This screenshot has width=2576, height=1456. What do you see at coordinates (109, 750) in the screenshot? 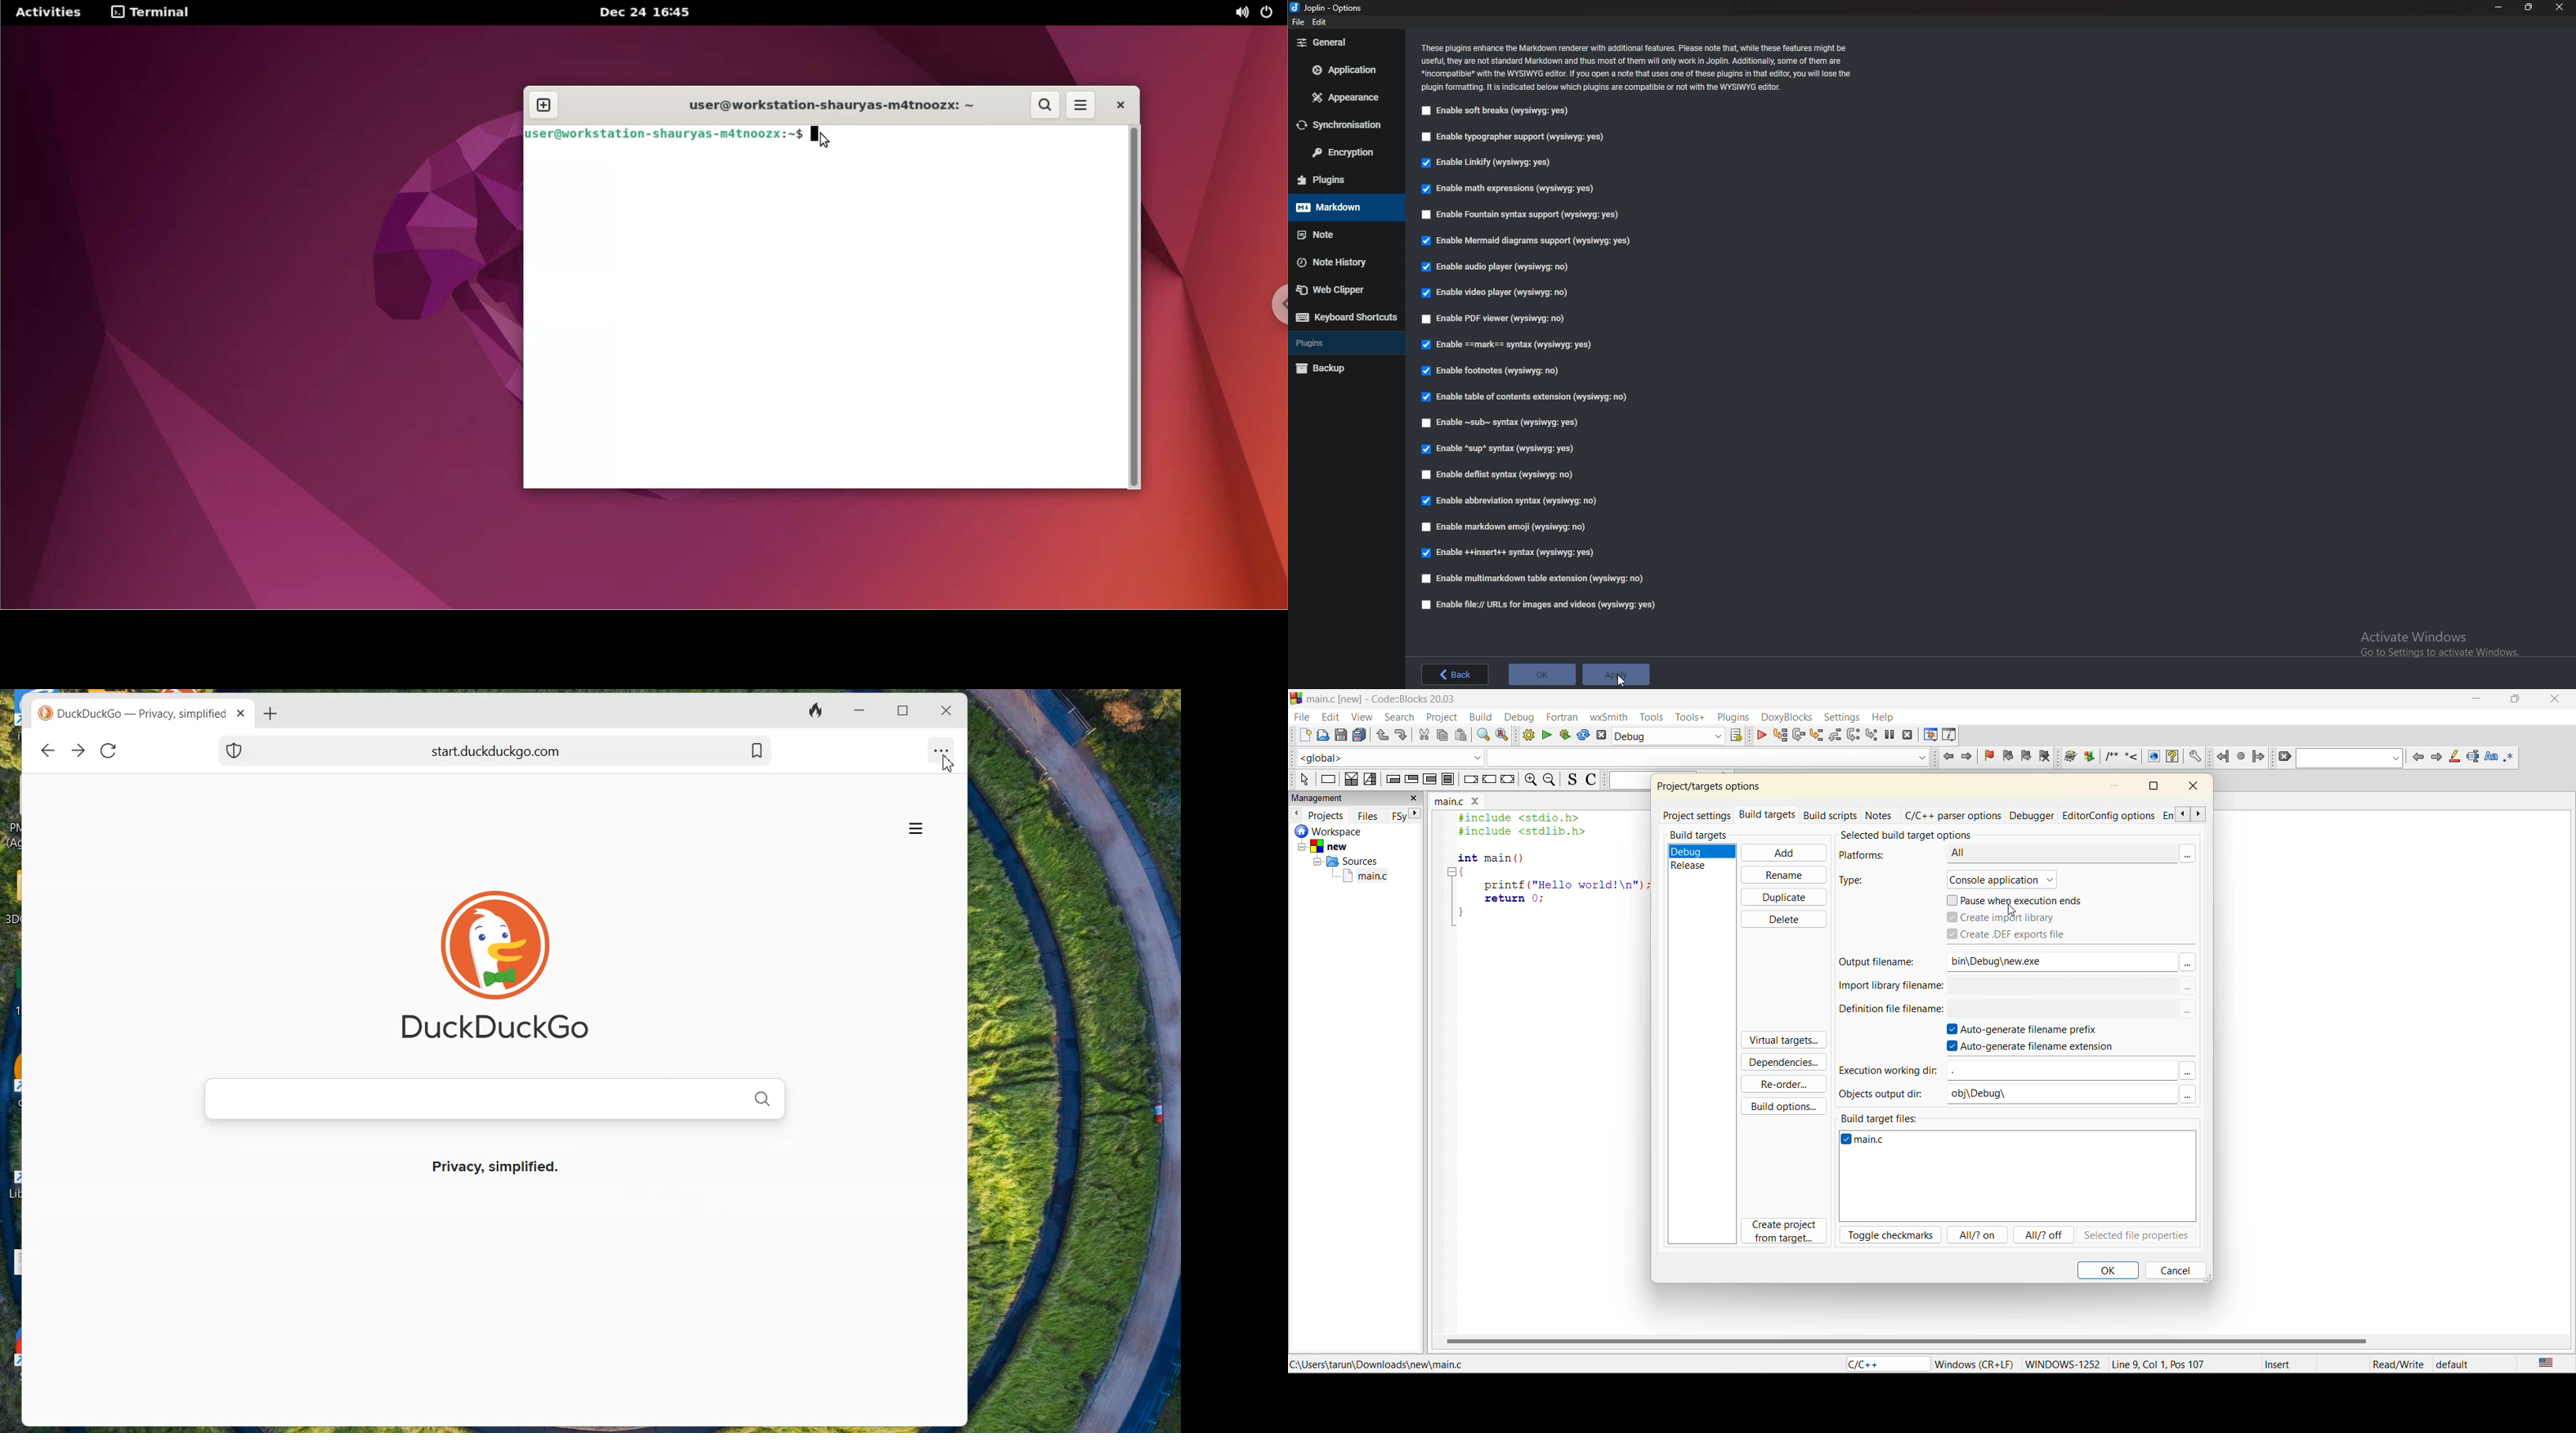
I see `Reload` at bounding box center [109, 750].